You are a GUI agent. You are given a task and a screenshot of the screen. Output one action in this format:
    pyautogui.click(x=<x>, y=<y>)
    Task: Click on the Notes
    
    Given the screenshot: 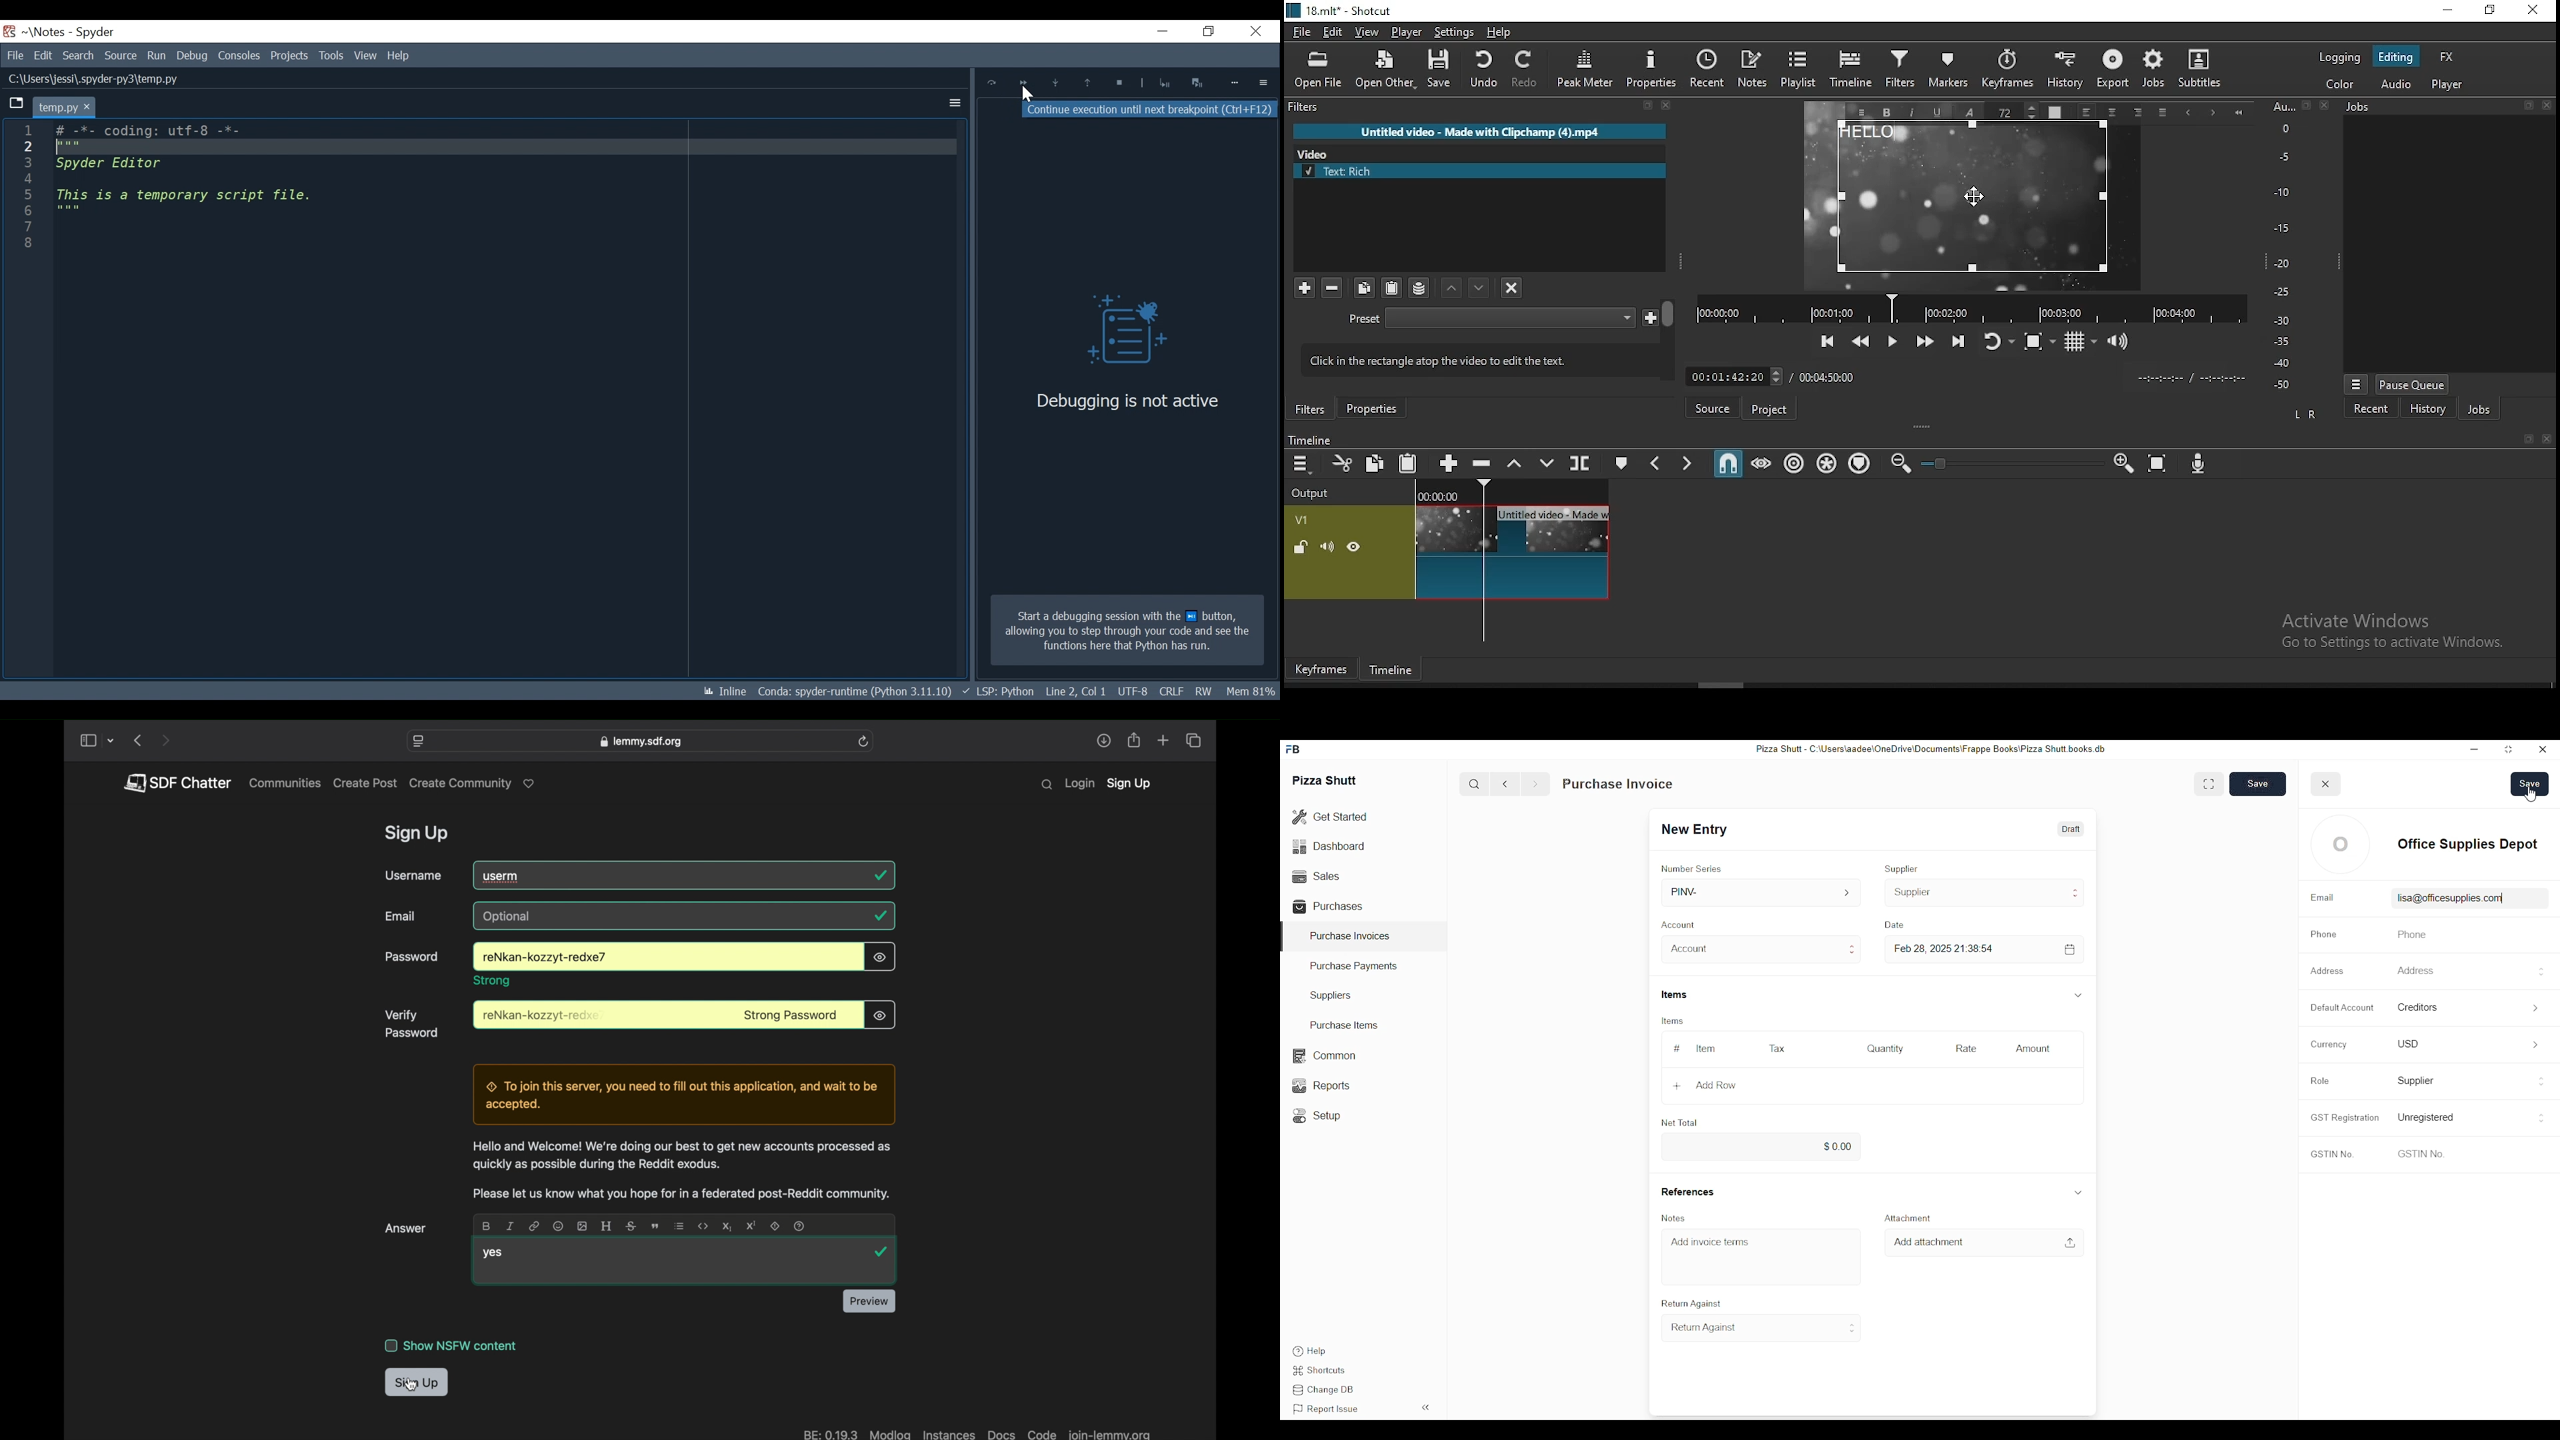 What is the action you would take?
    pyautogui.click(x=1675, y=1218)
    